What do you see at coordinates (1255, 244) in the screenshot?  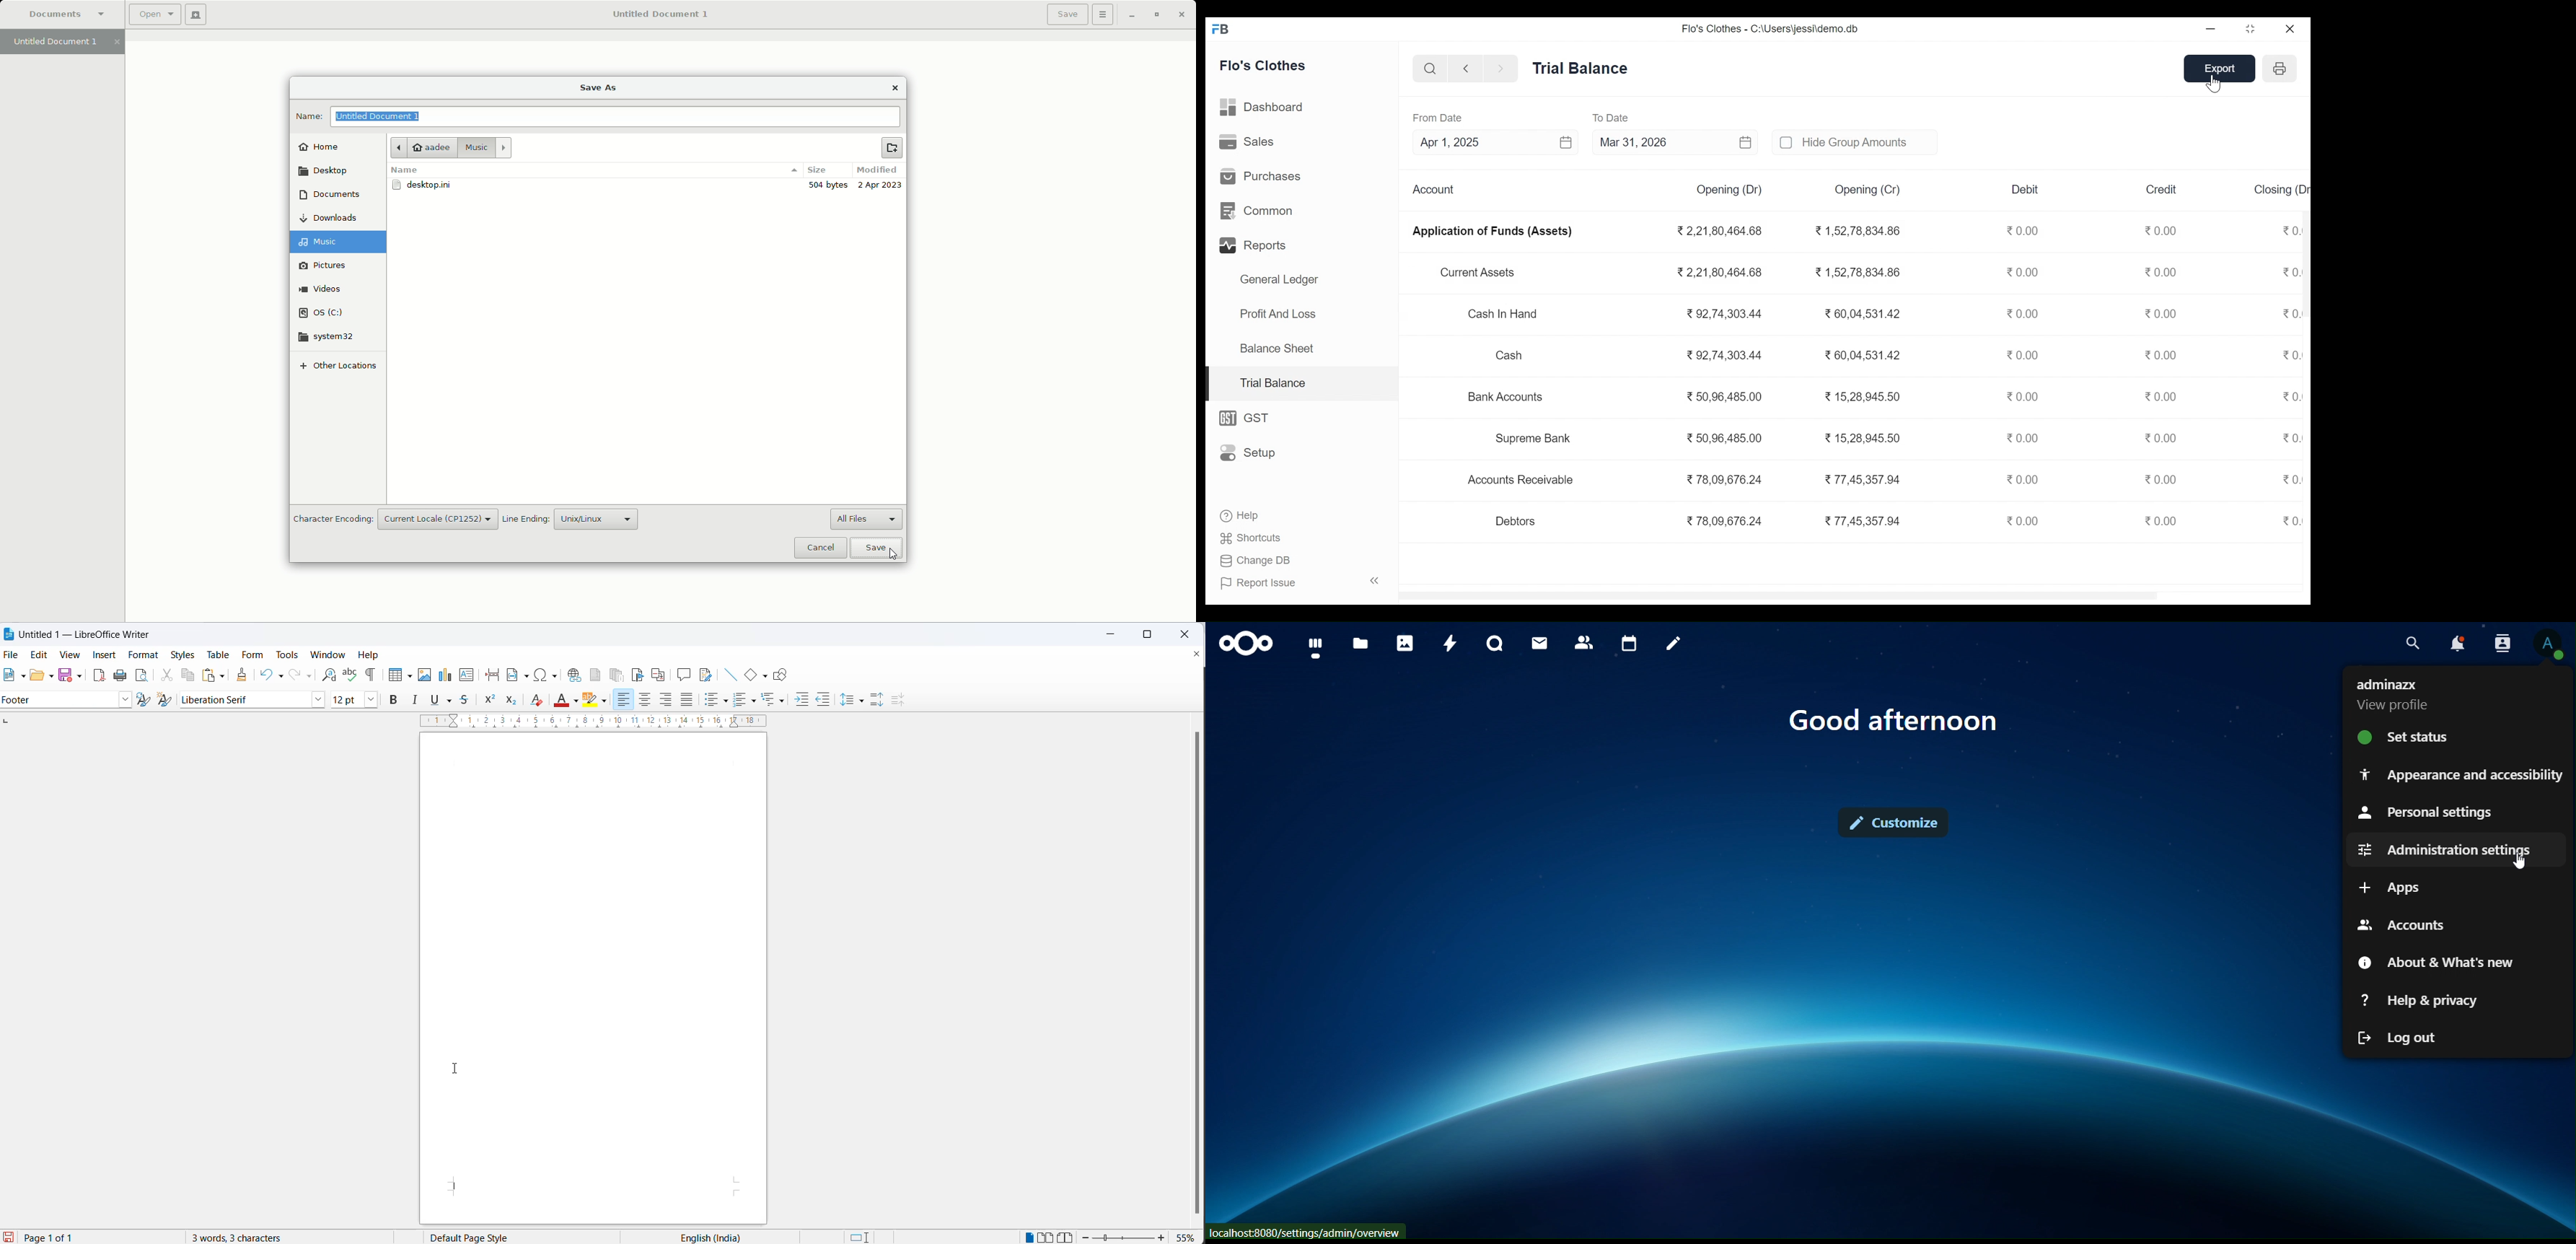 I see `Reparts` at bounding box center [1255, 244].